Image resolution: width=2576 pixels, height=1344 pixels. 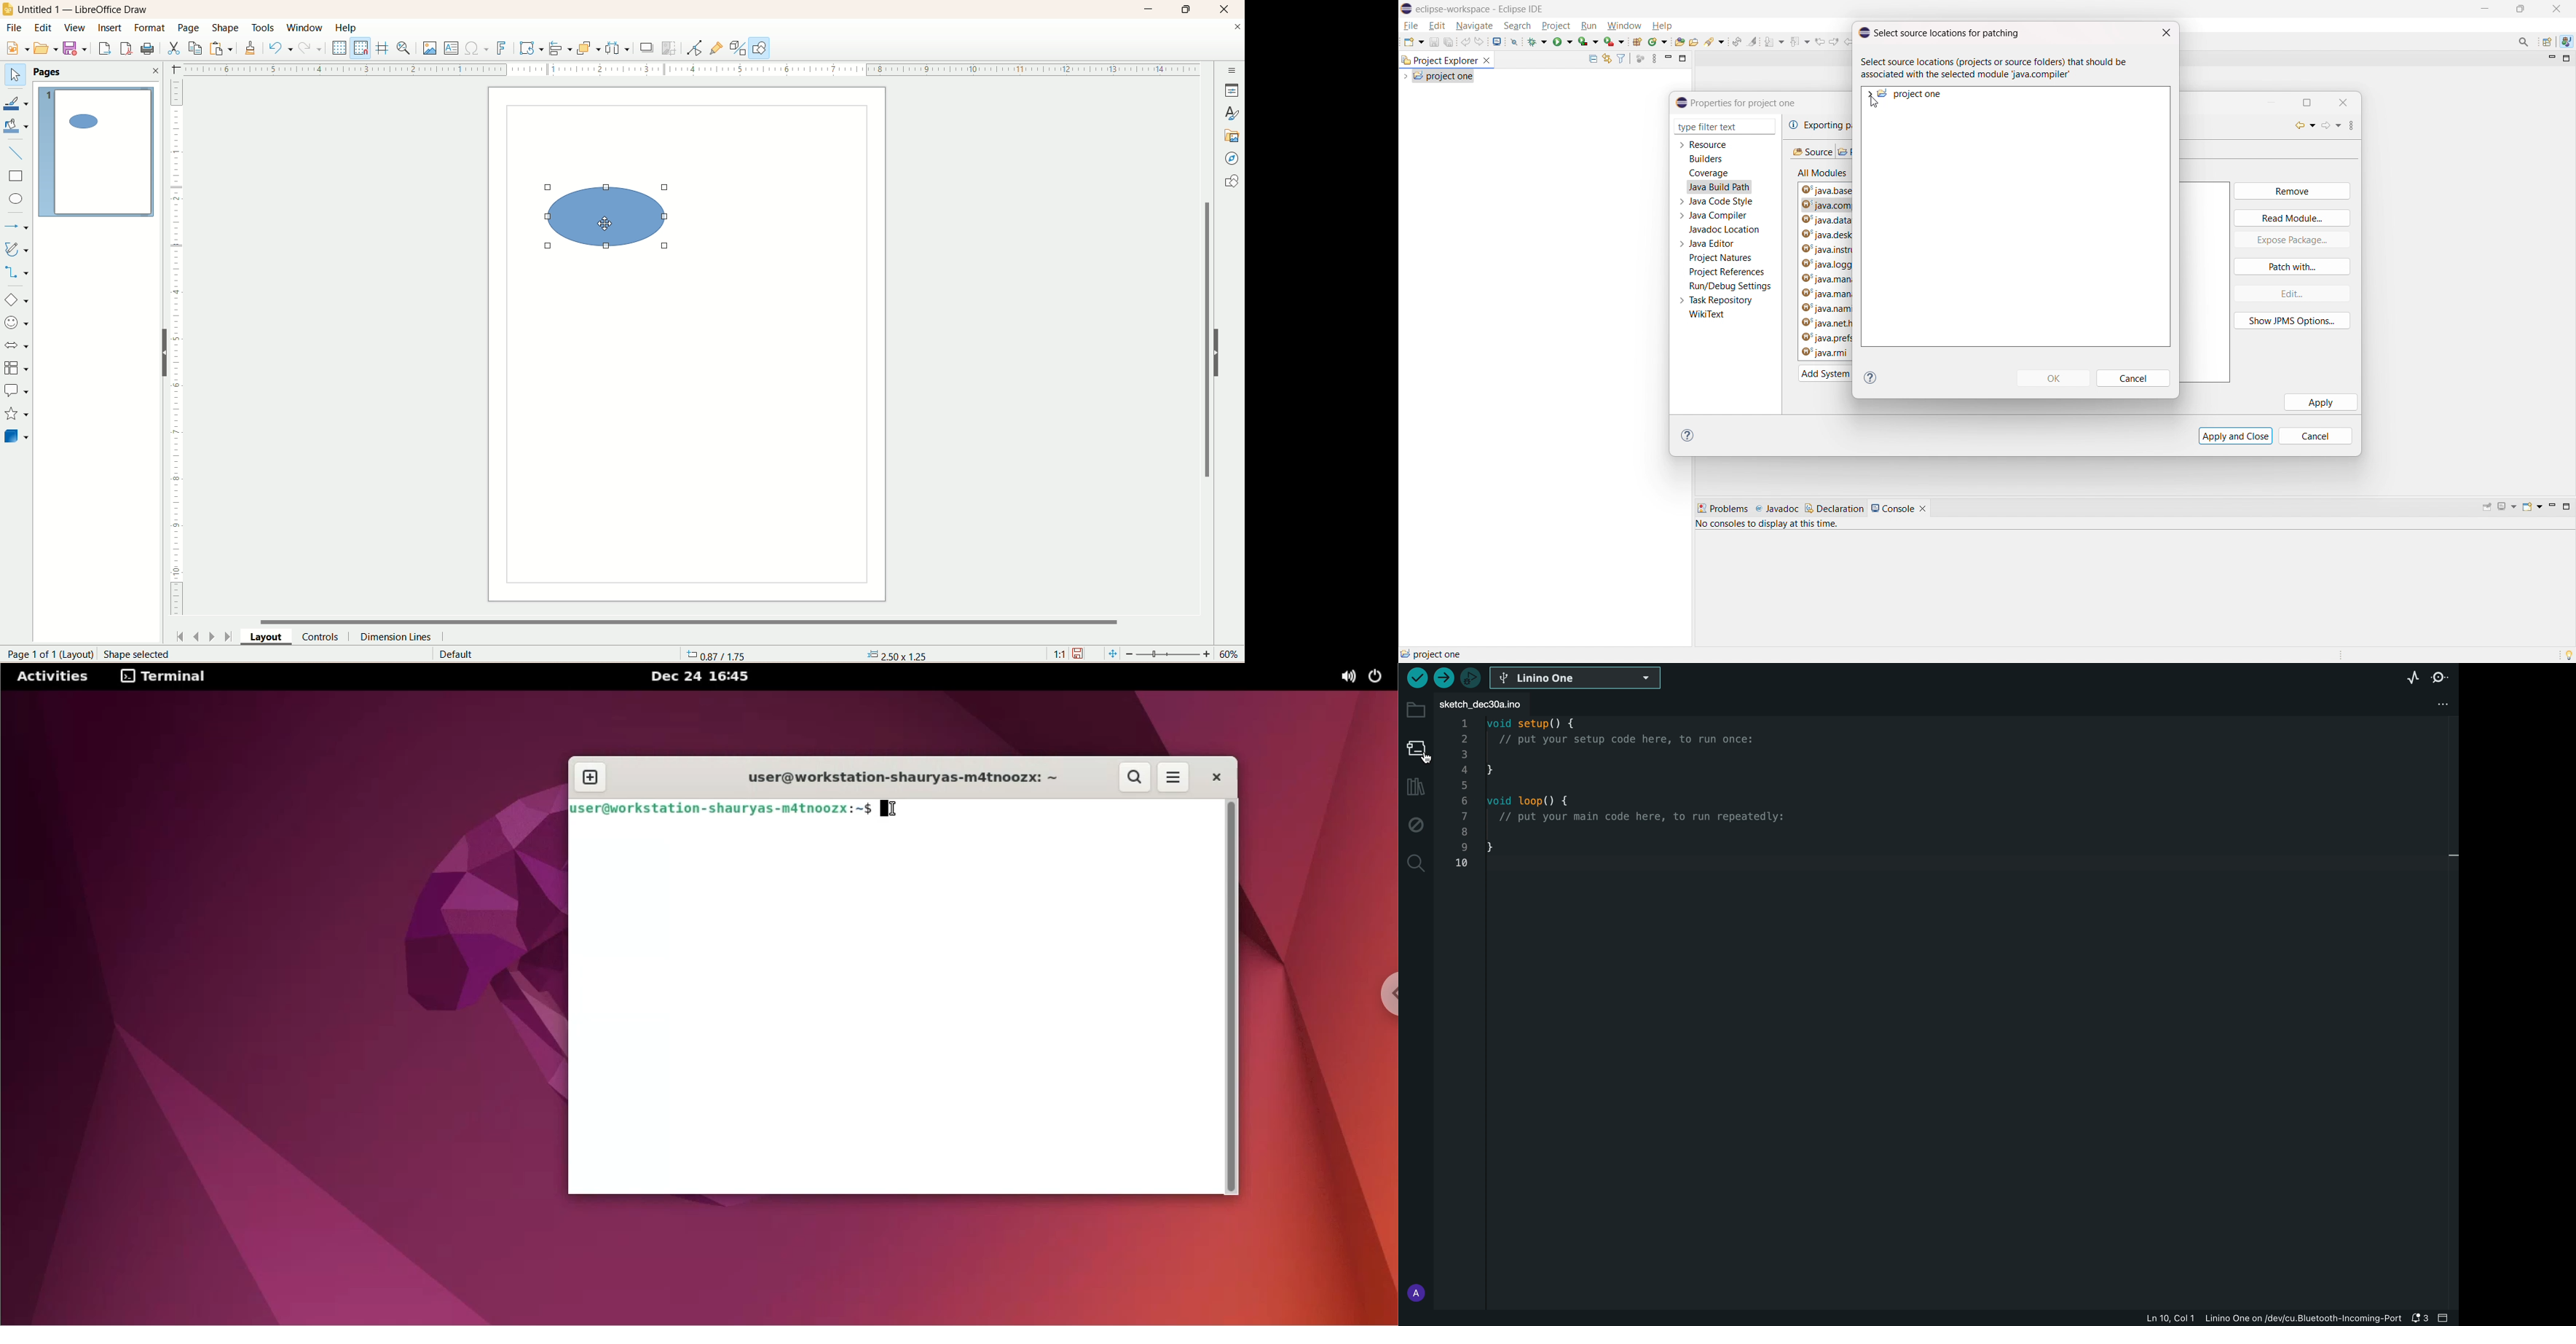 What do you see at coordinates (1230, 181) in the screenshot?
I see `shapes` at bounding box center [1230, 181].